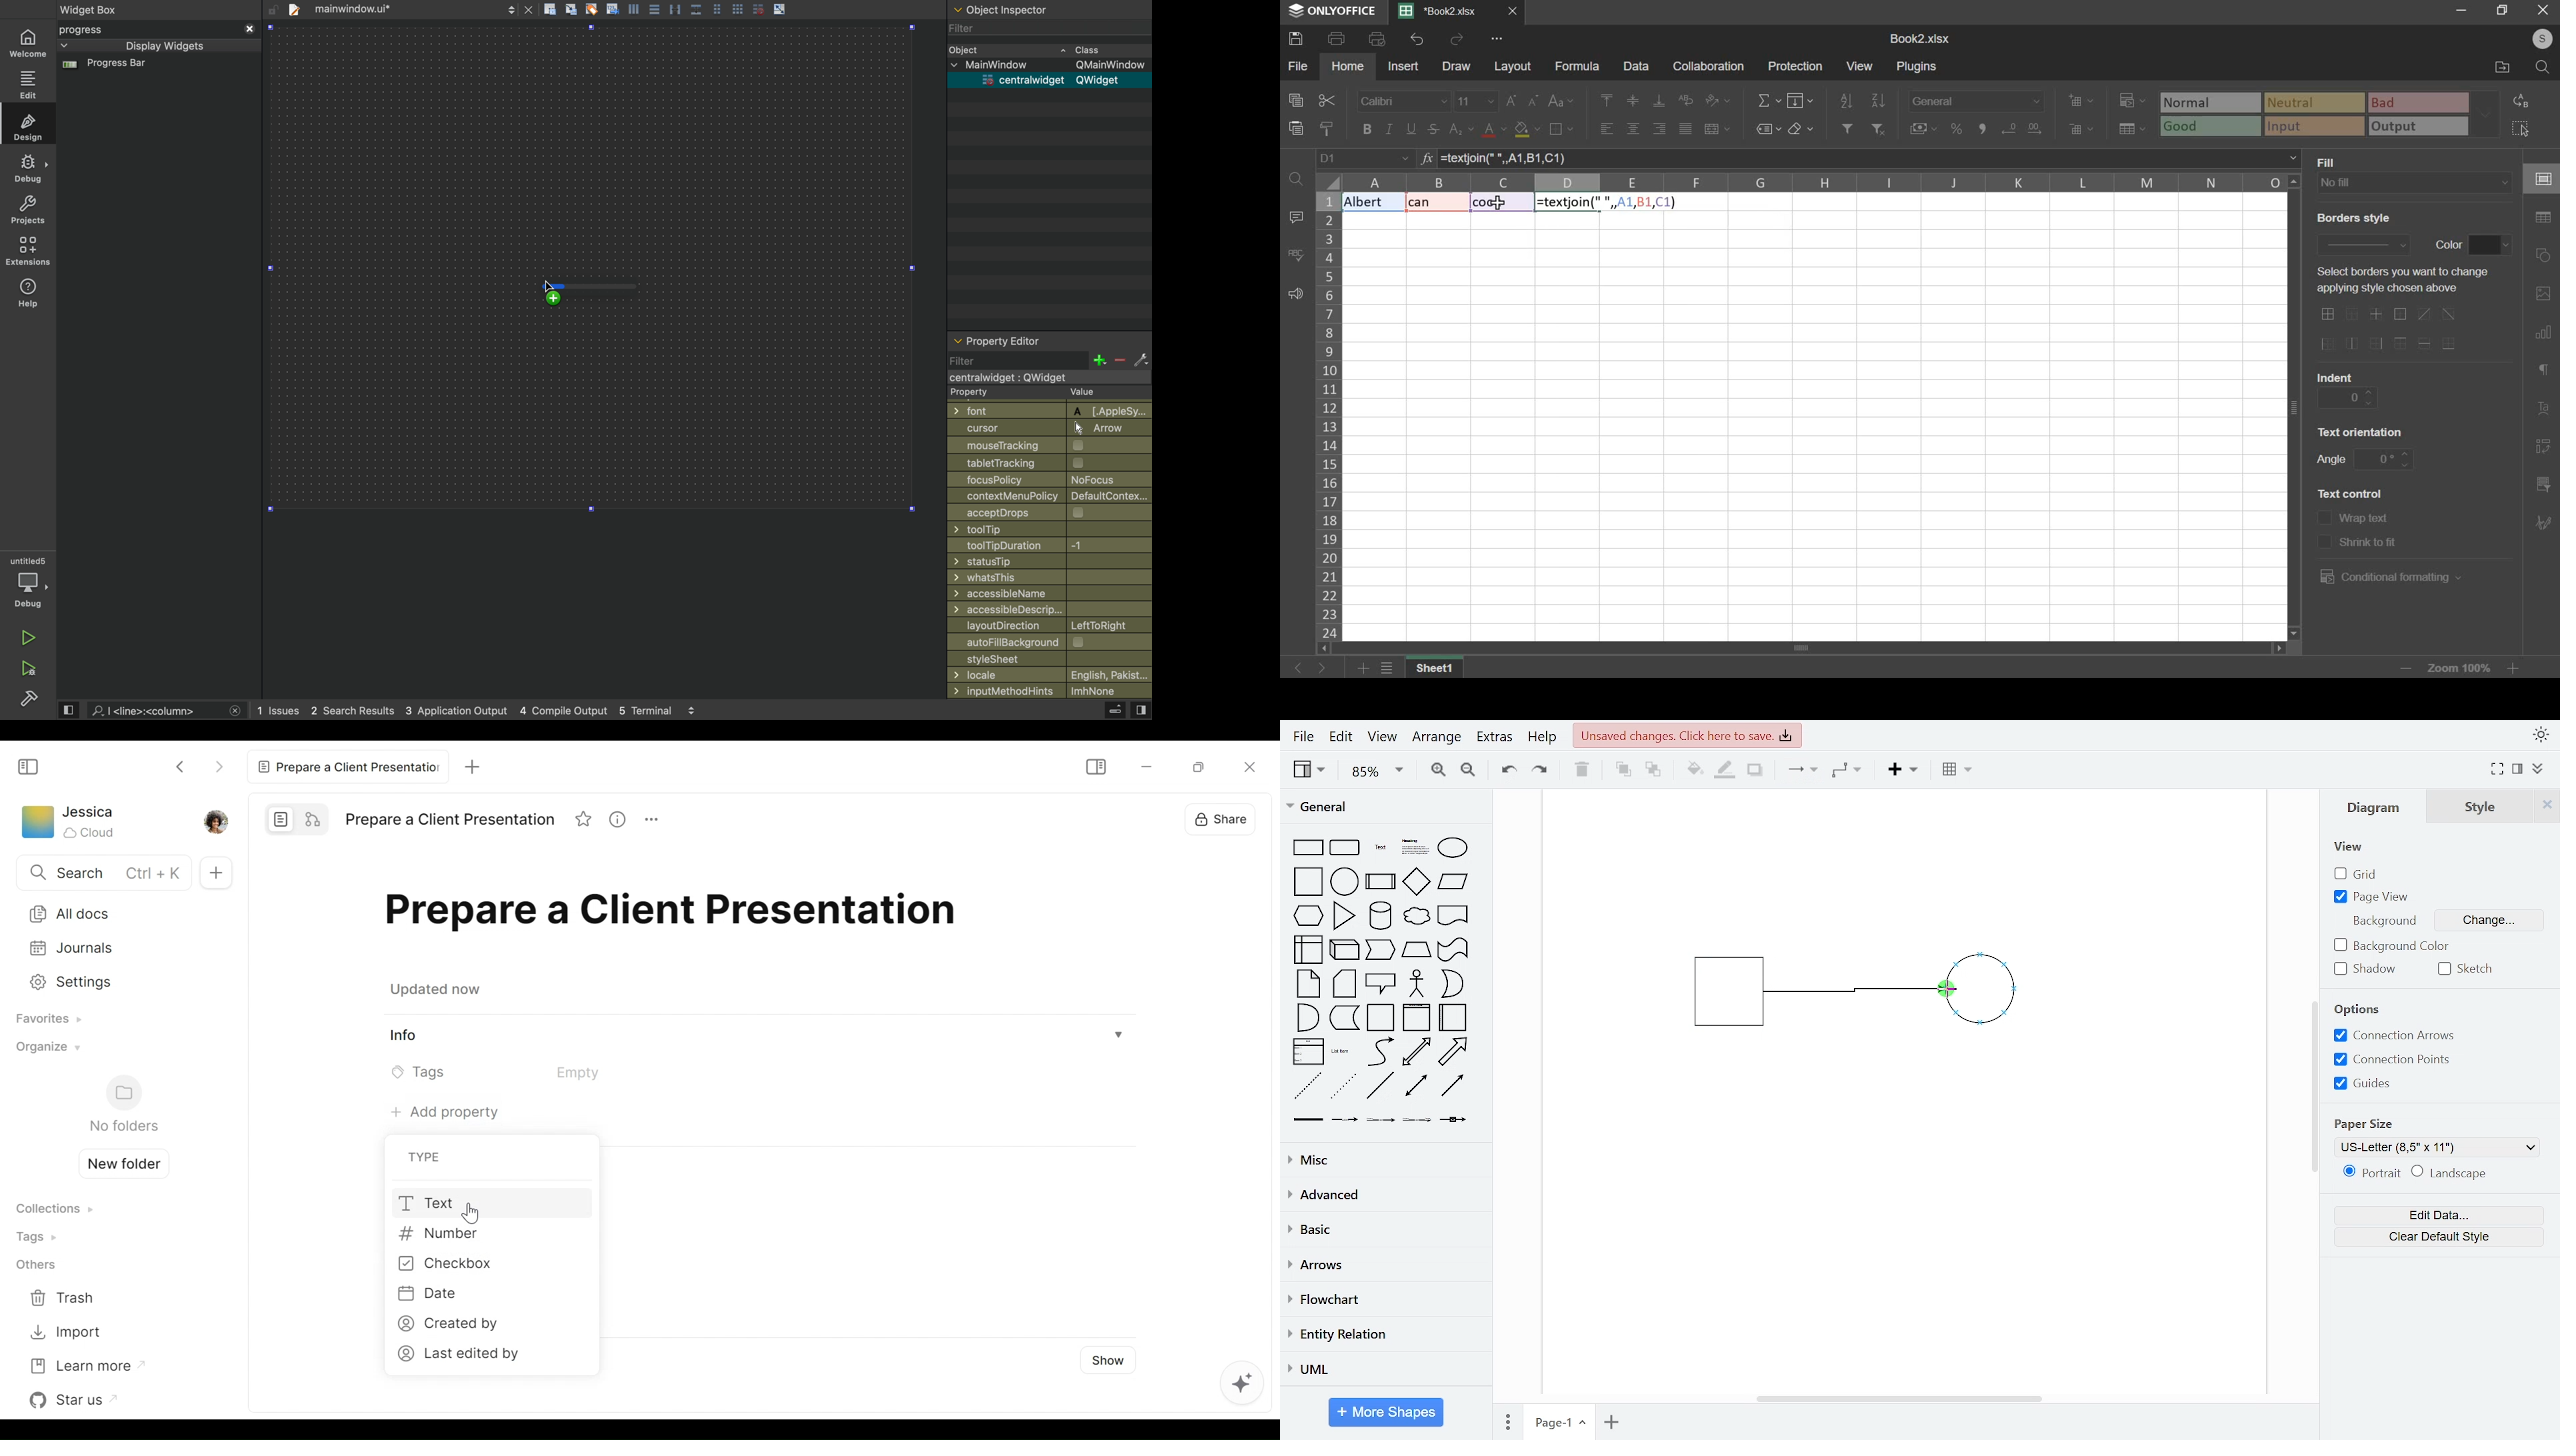 This screenshot has height=1456, width=2576. What do you see at coordinates (1801, 100) in the screenshot?
I see `fill` at bounding box center [1801, 100].